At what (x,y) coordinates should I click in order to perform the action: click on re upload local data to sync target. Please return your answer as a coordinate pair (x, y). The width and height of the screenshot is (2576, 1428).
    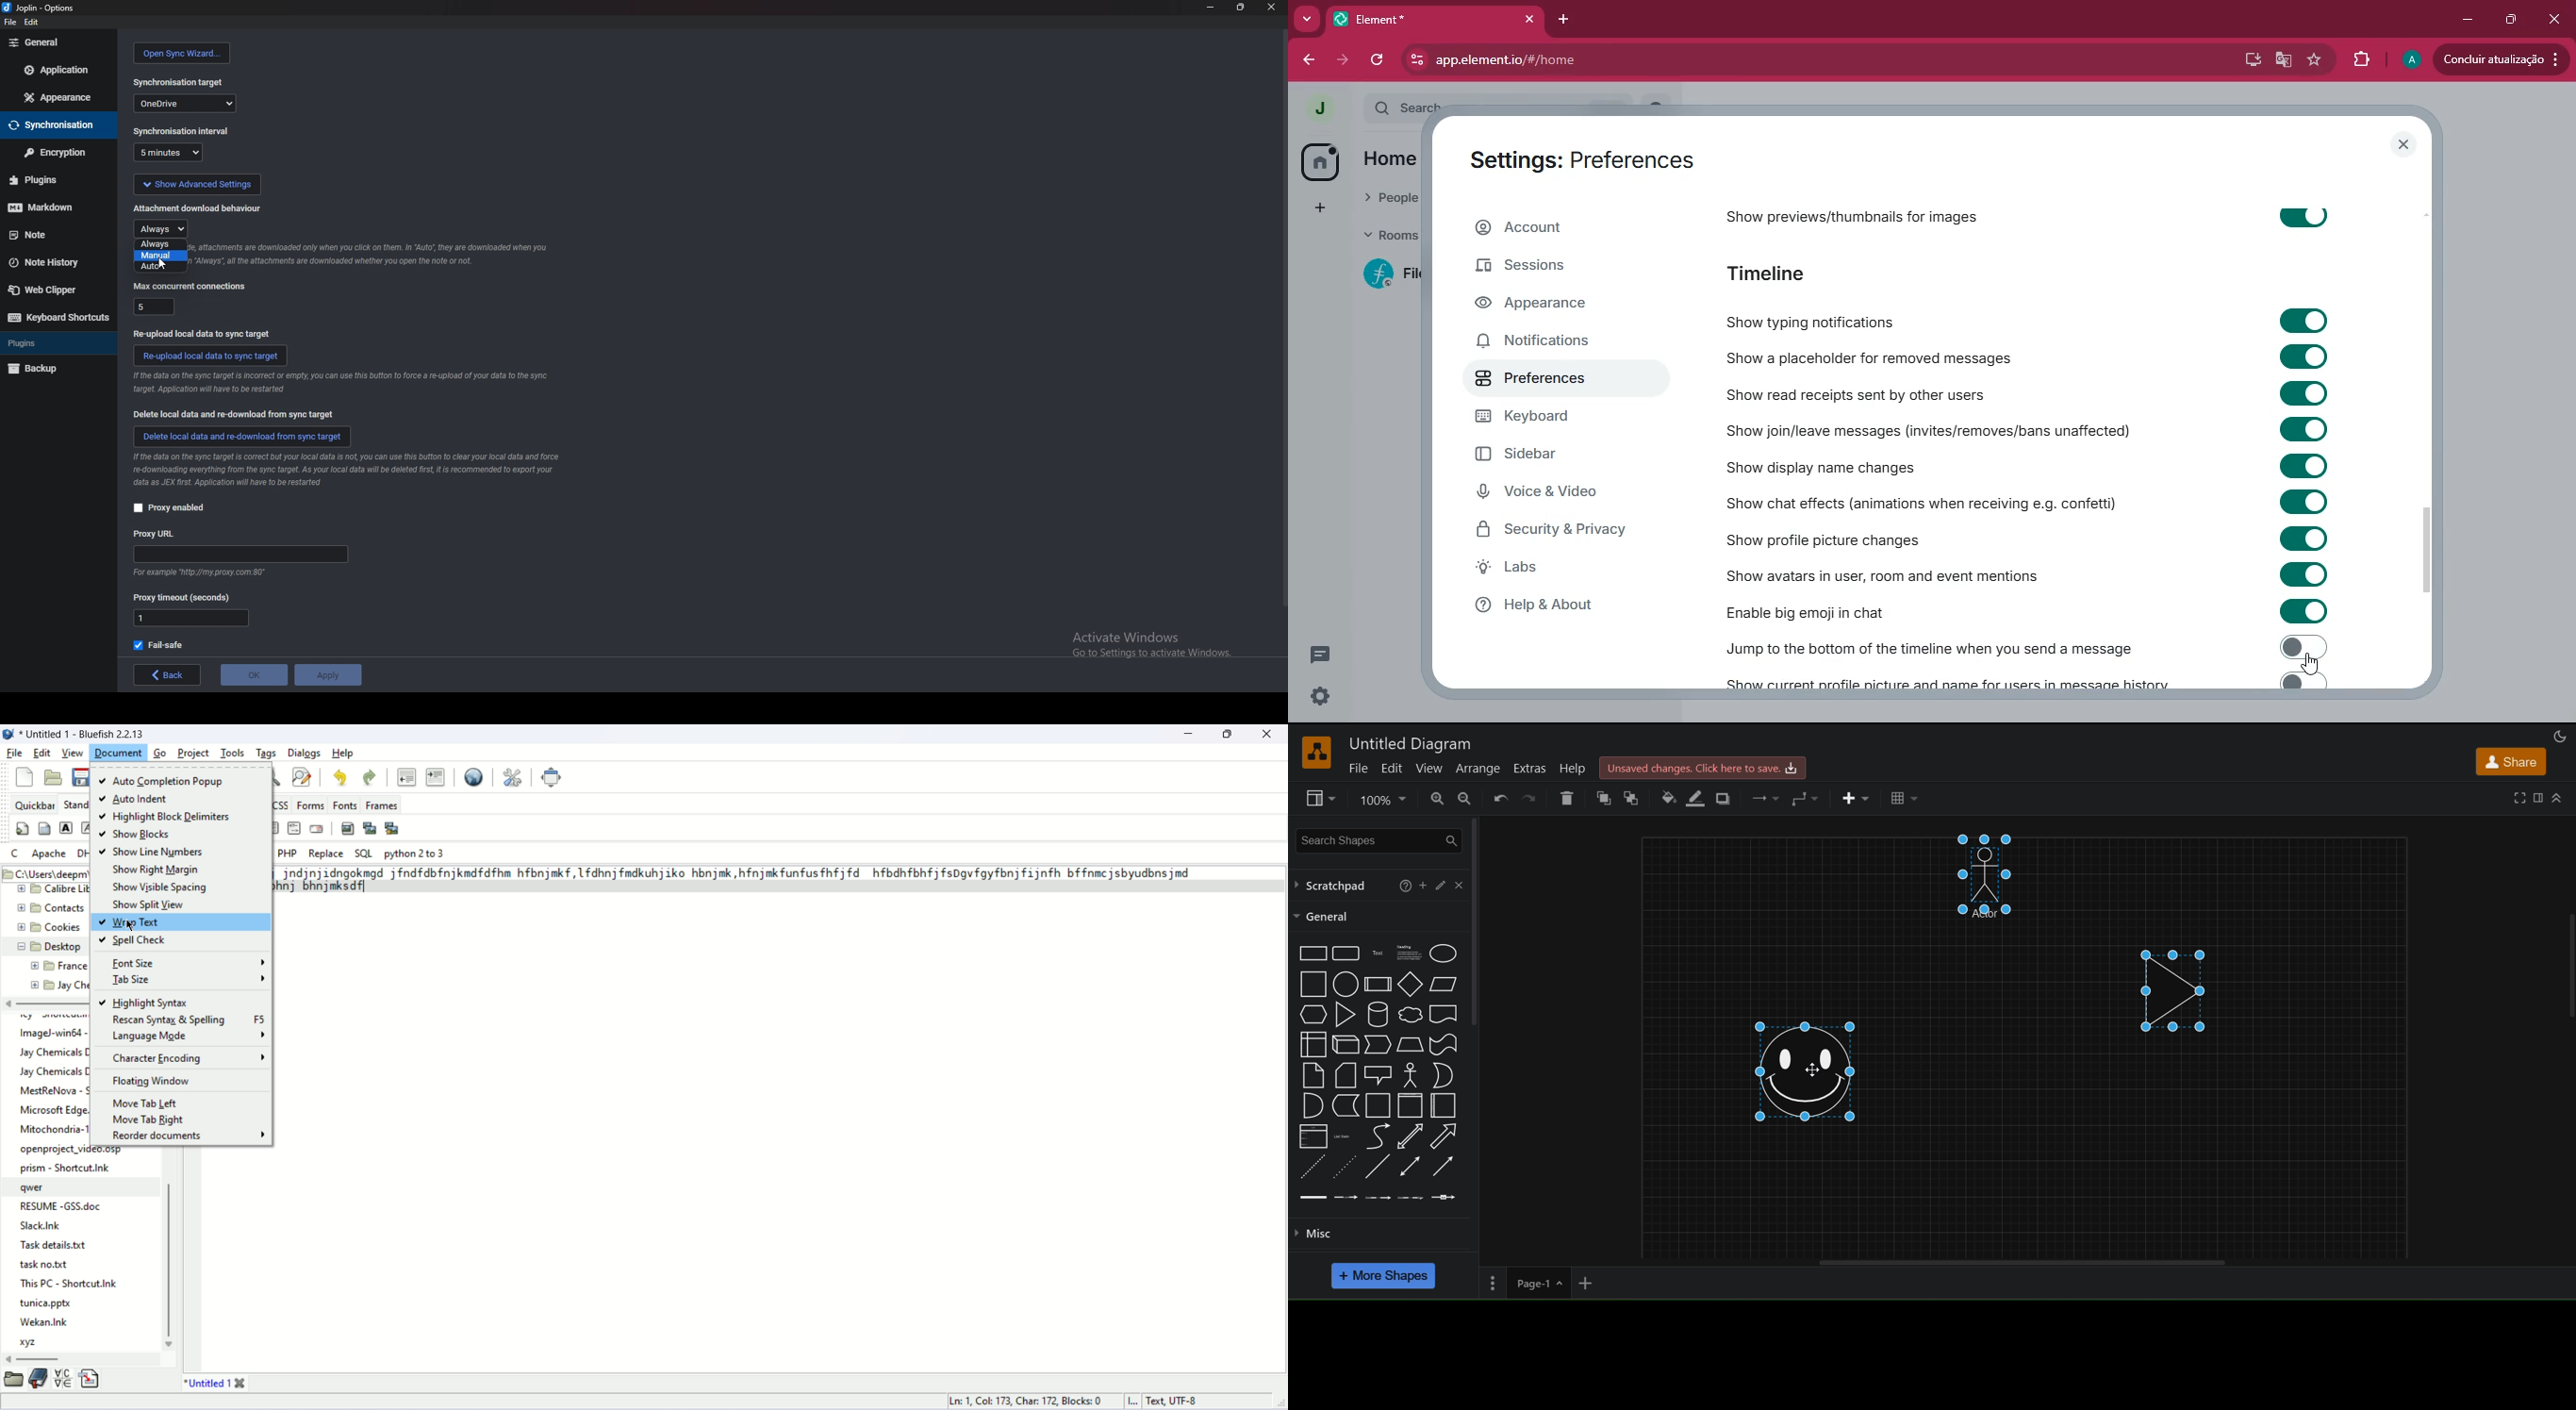
    Looking at the image, I should click on (207, 333).